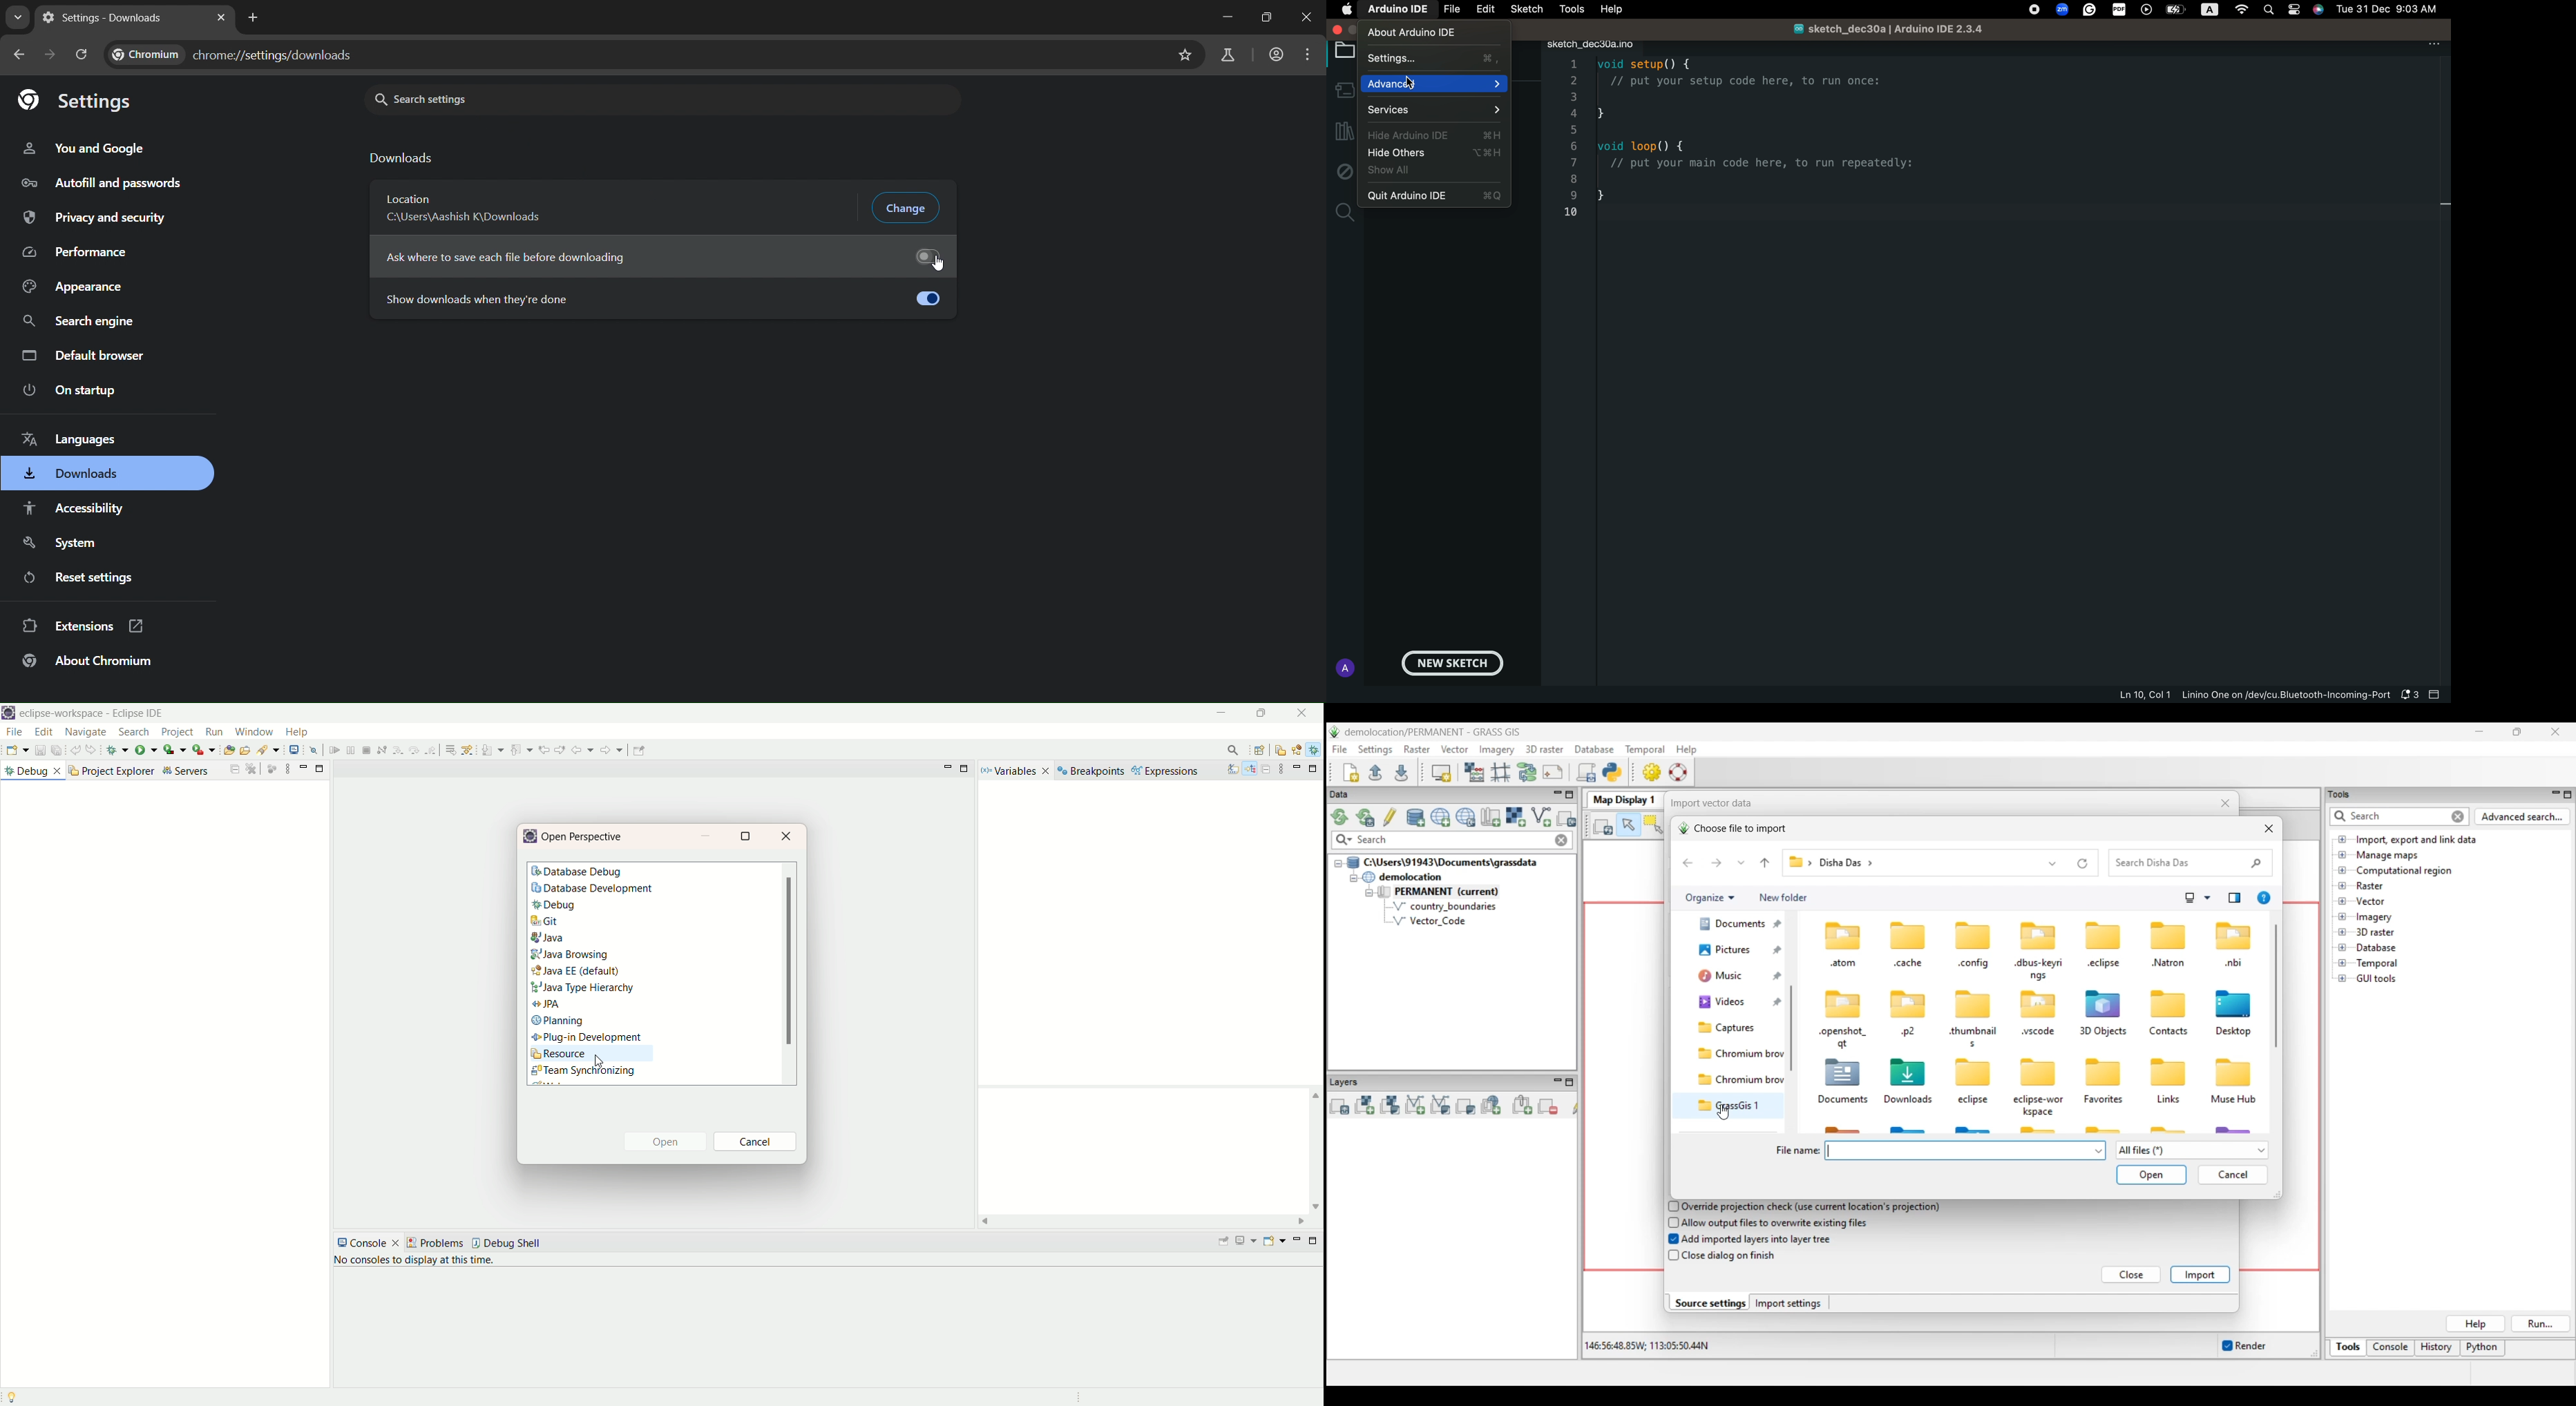 The image size is (2576, 1428). What do you see at coordinates (788, 973) in the screenshot?
I see `scroll bar` at bounding box center [788, 973].